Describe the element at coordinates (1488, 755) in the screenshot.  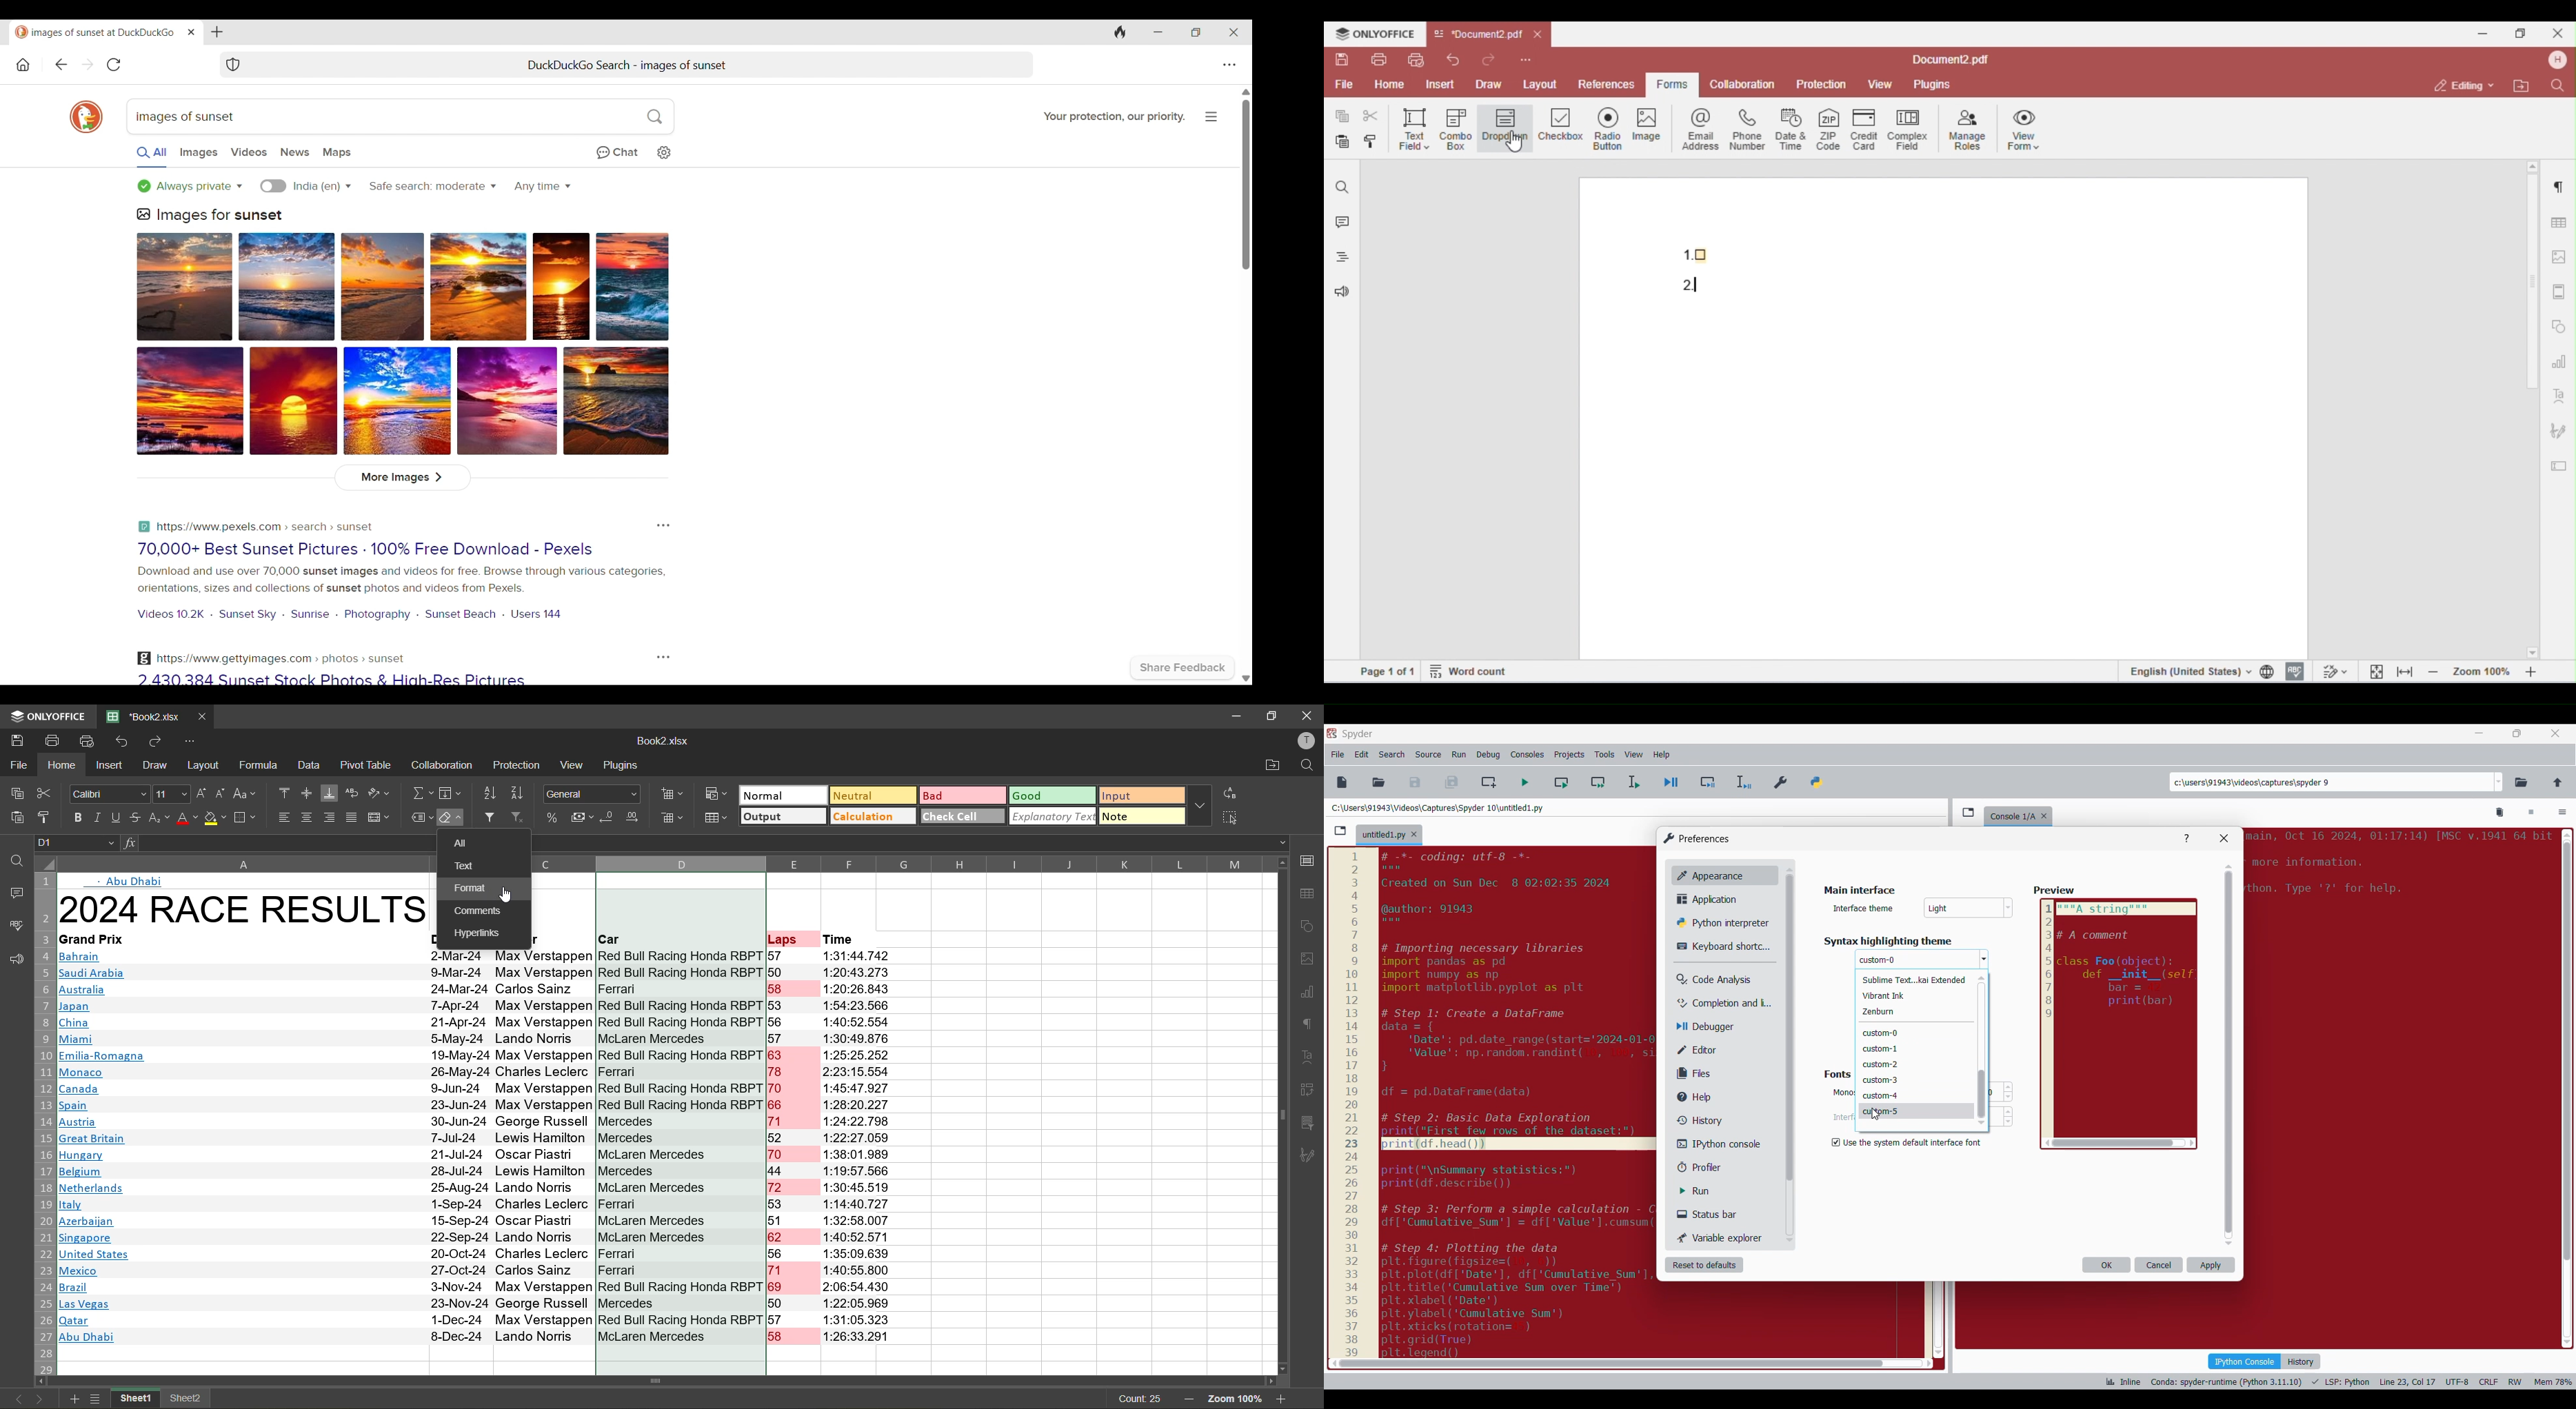
I see `Debug menu` at that location.